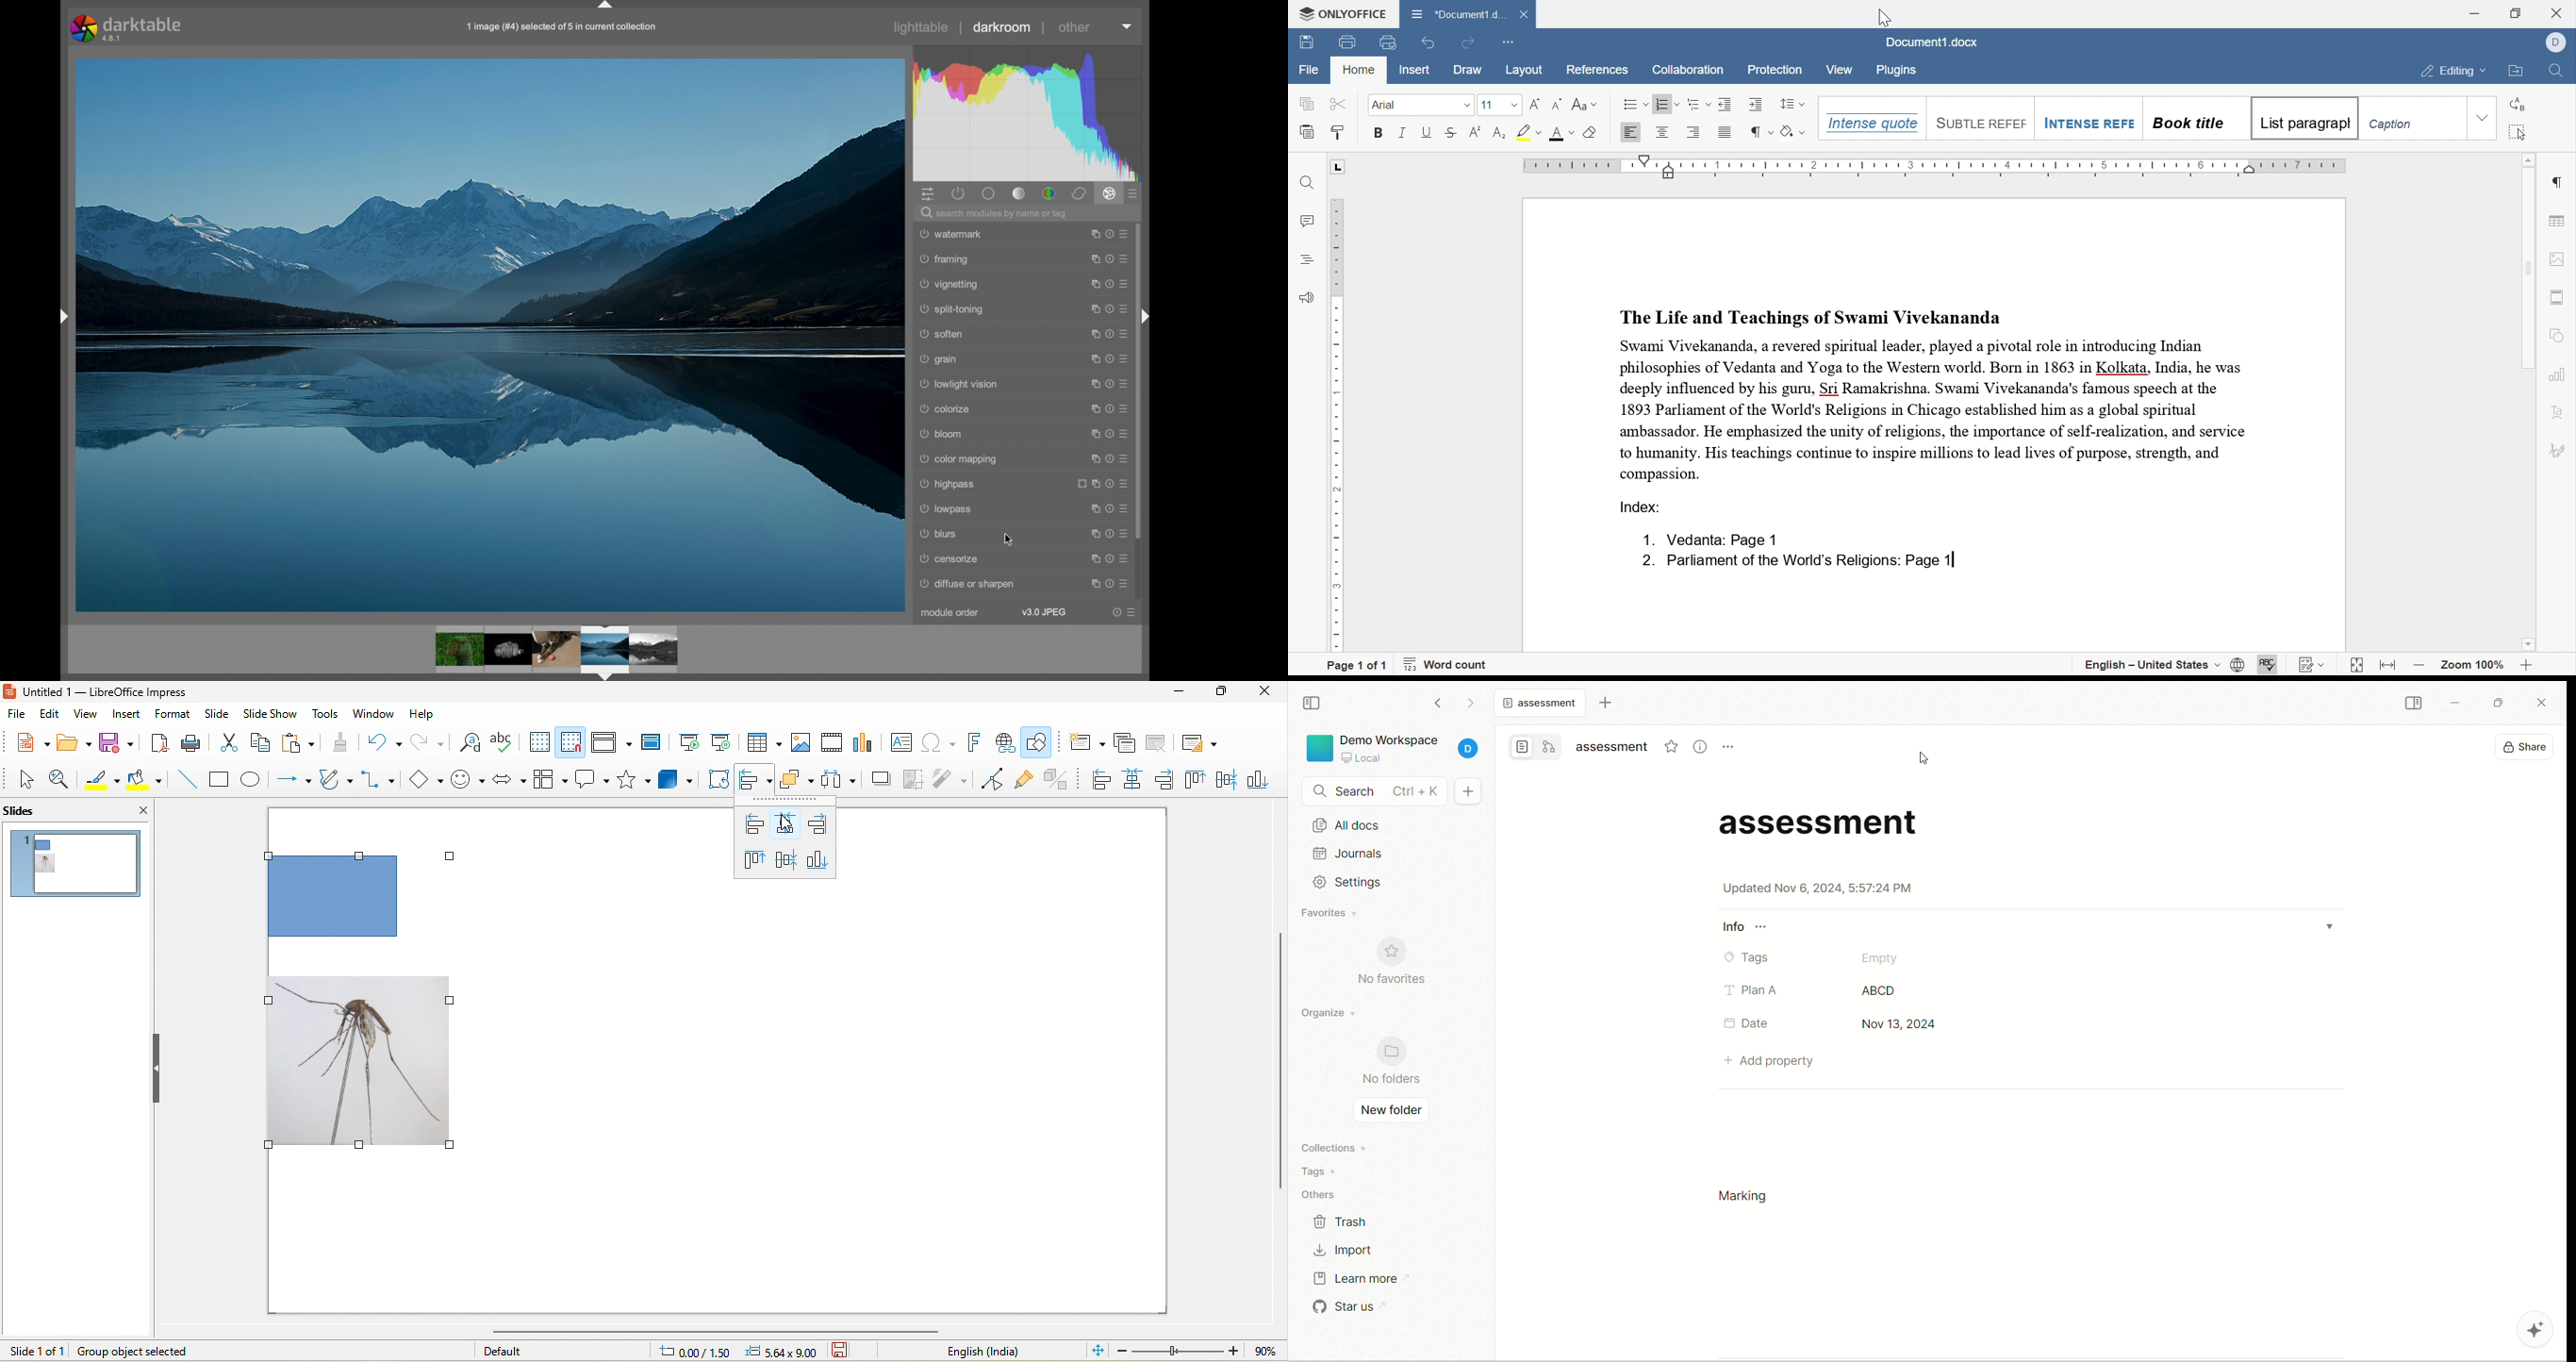 This screenshot has width=2576, height=1372. What do you see at coordinates (994, 213) in the screenshot?
I see `search module by name or tag` at bounding box center [994, 213].